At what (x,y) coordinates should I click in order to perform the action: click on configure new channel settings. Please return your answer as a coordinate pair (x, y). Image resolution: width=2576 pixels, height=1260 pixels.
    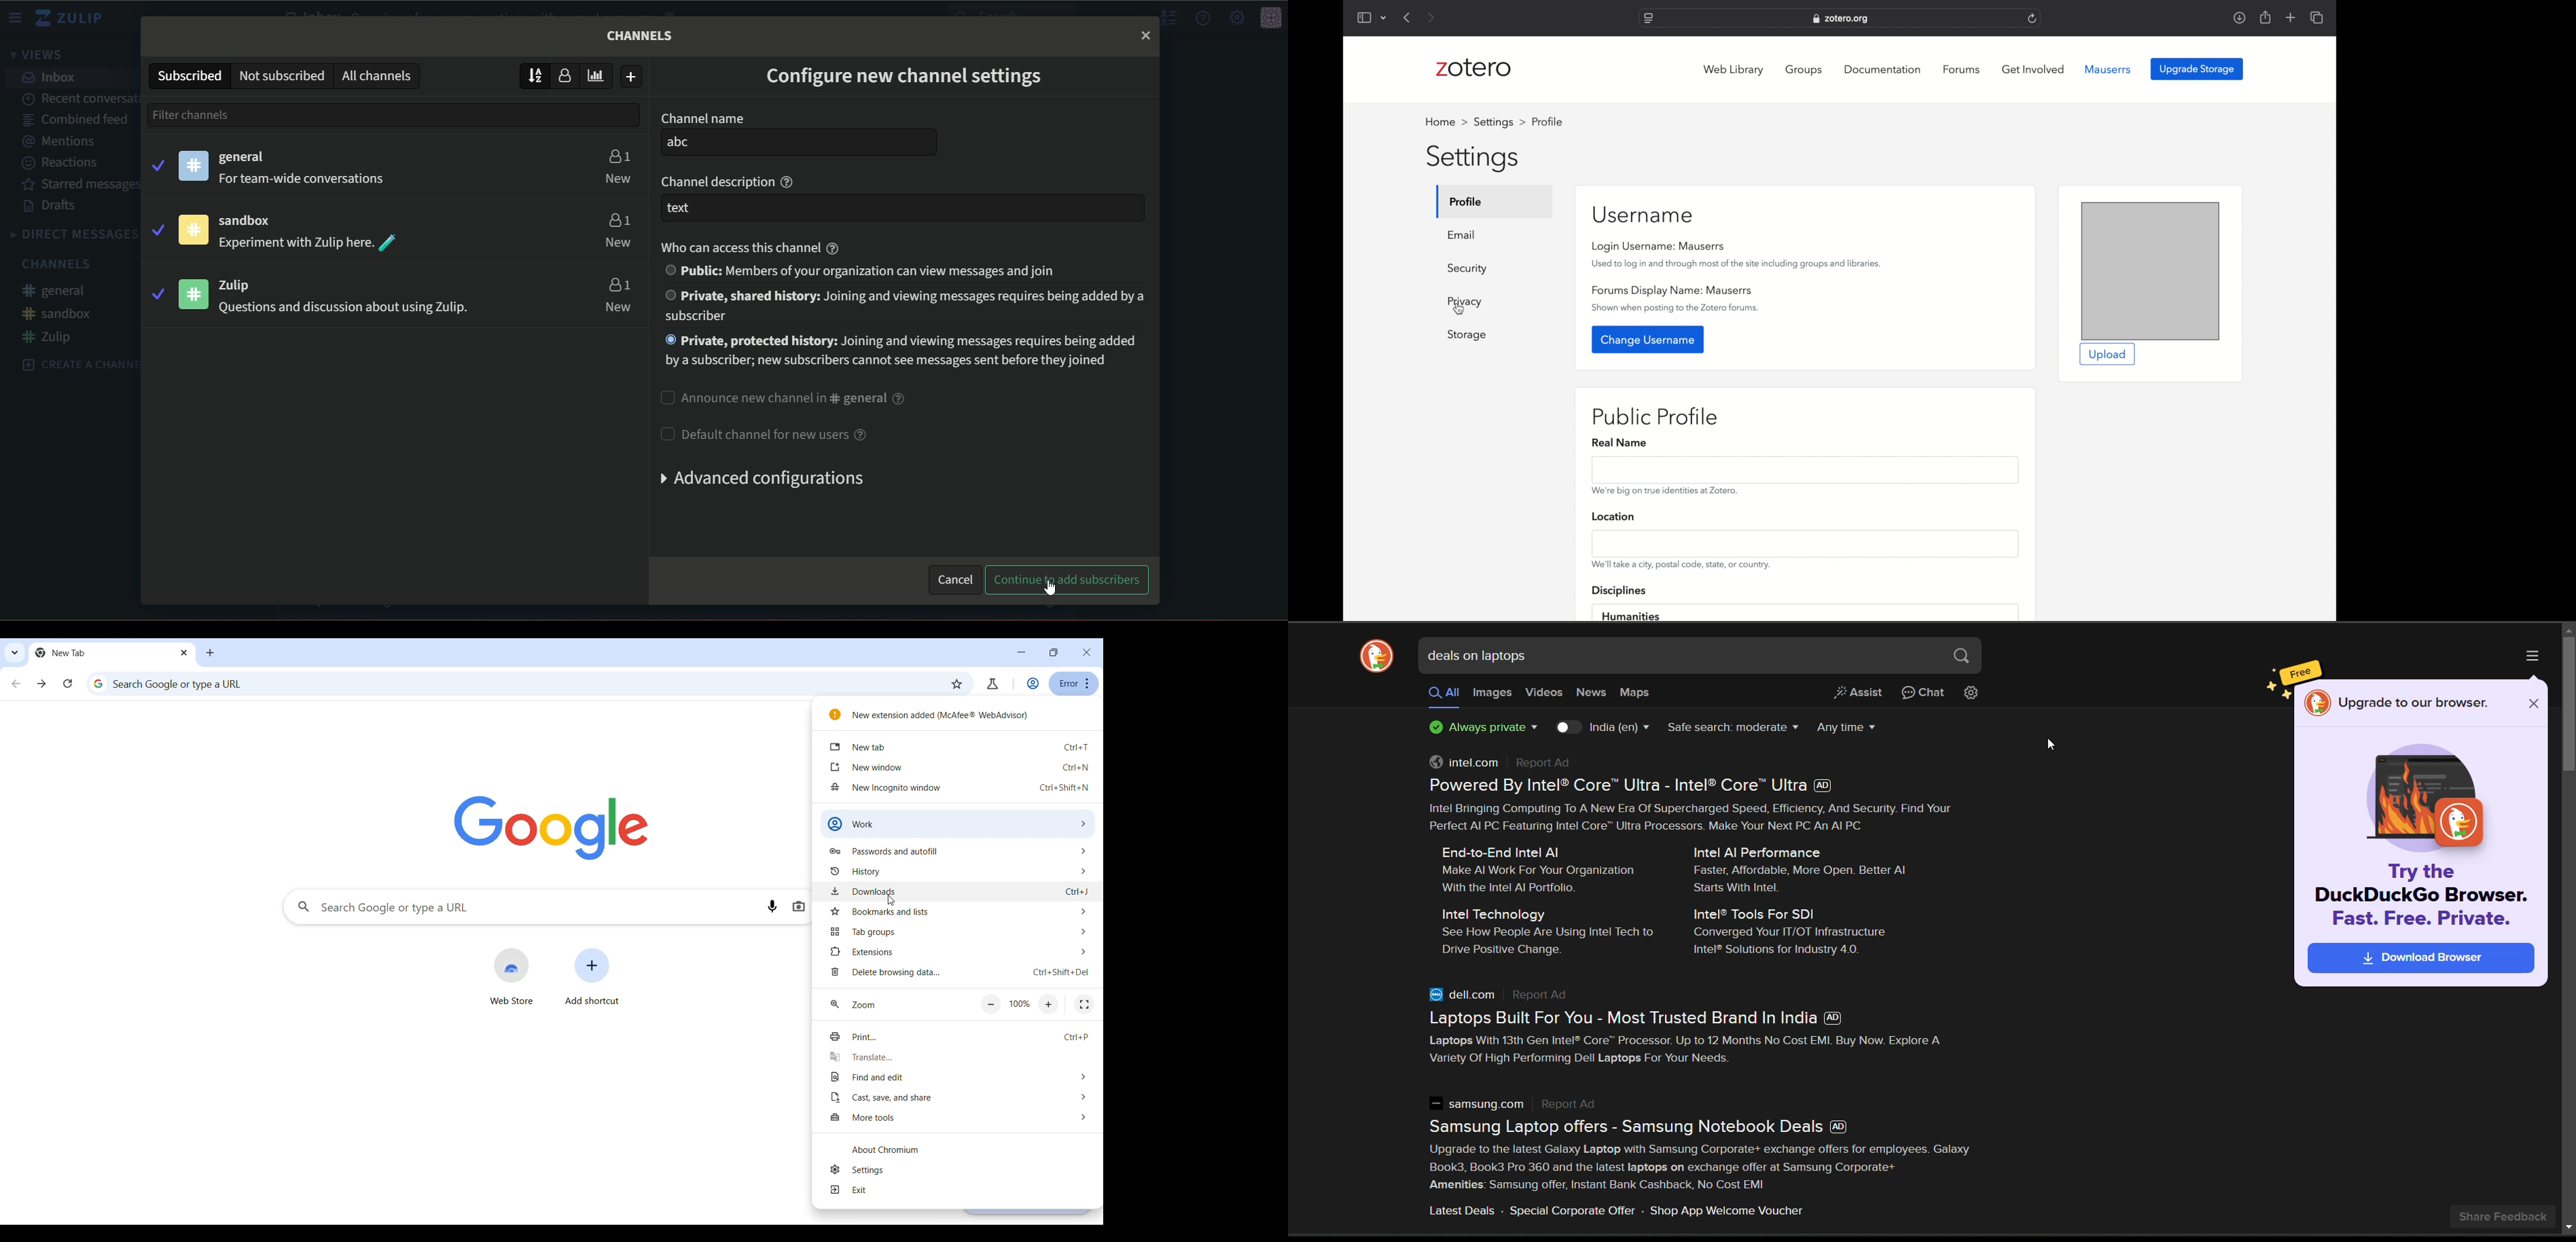
    Looking at the image, I should click on (906, 79).